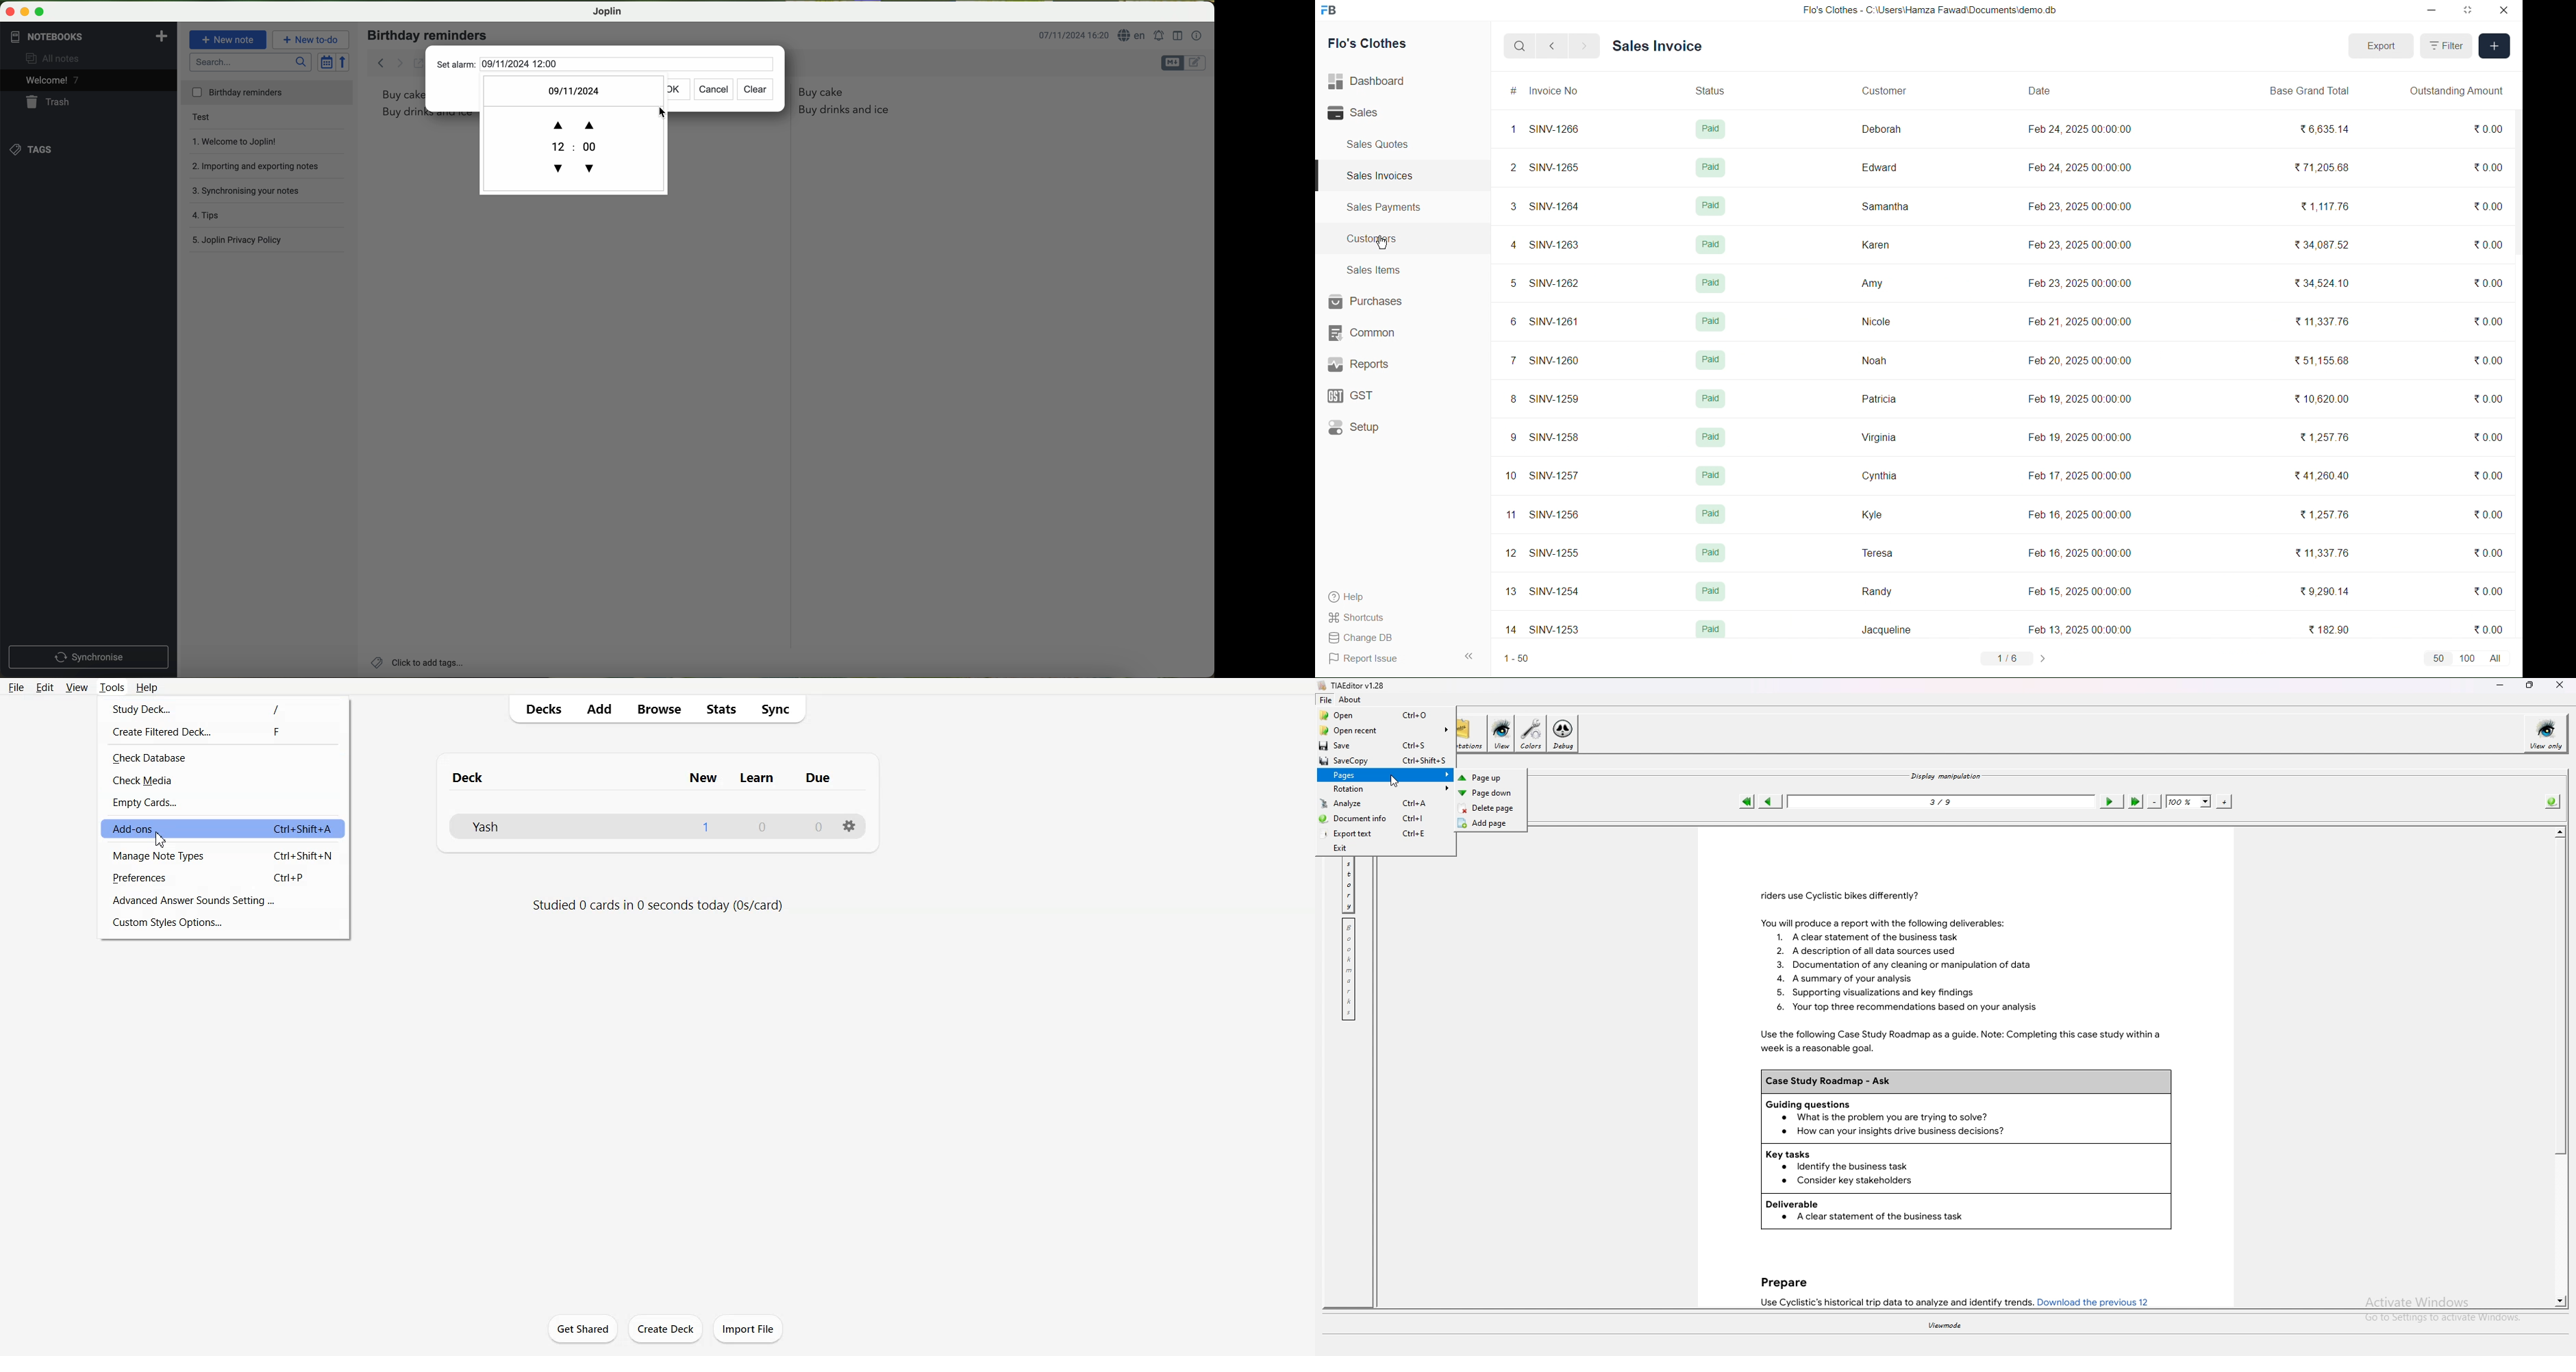 The height and width of the screenshot is (1372, 2576). Describe the element at coordinates (1384, 243) in the screenshot. I see `cursor` at that location.